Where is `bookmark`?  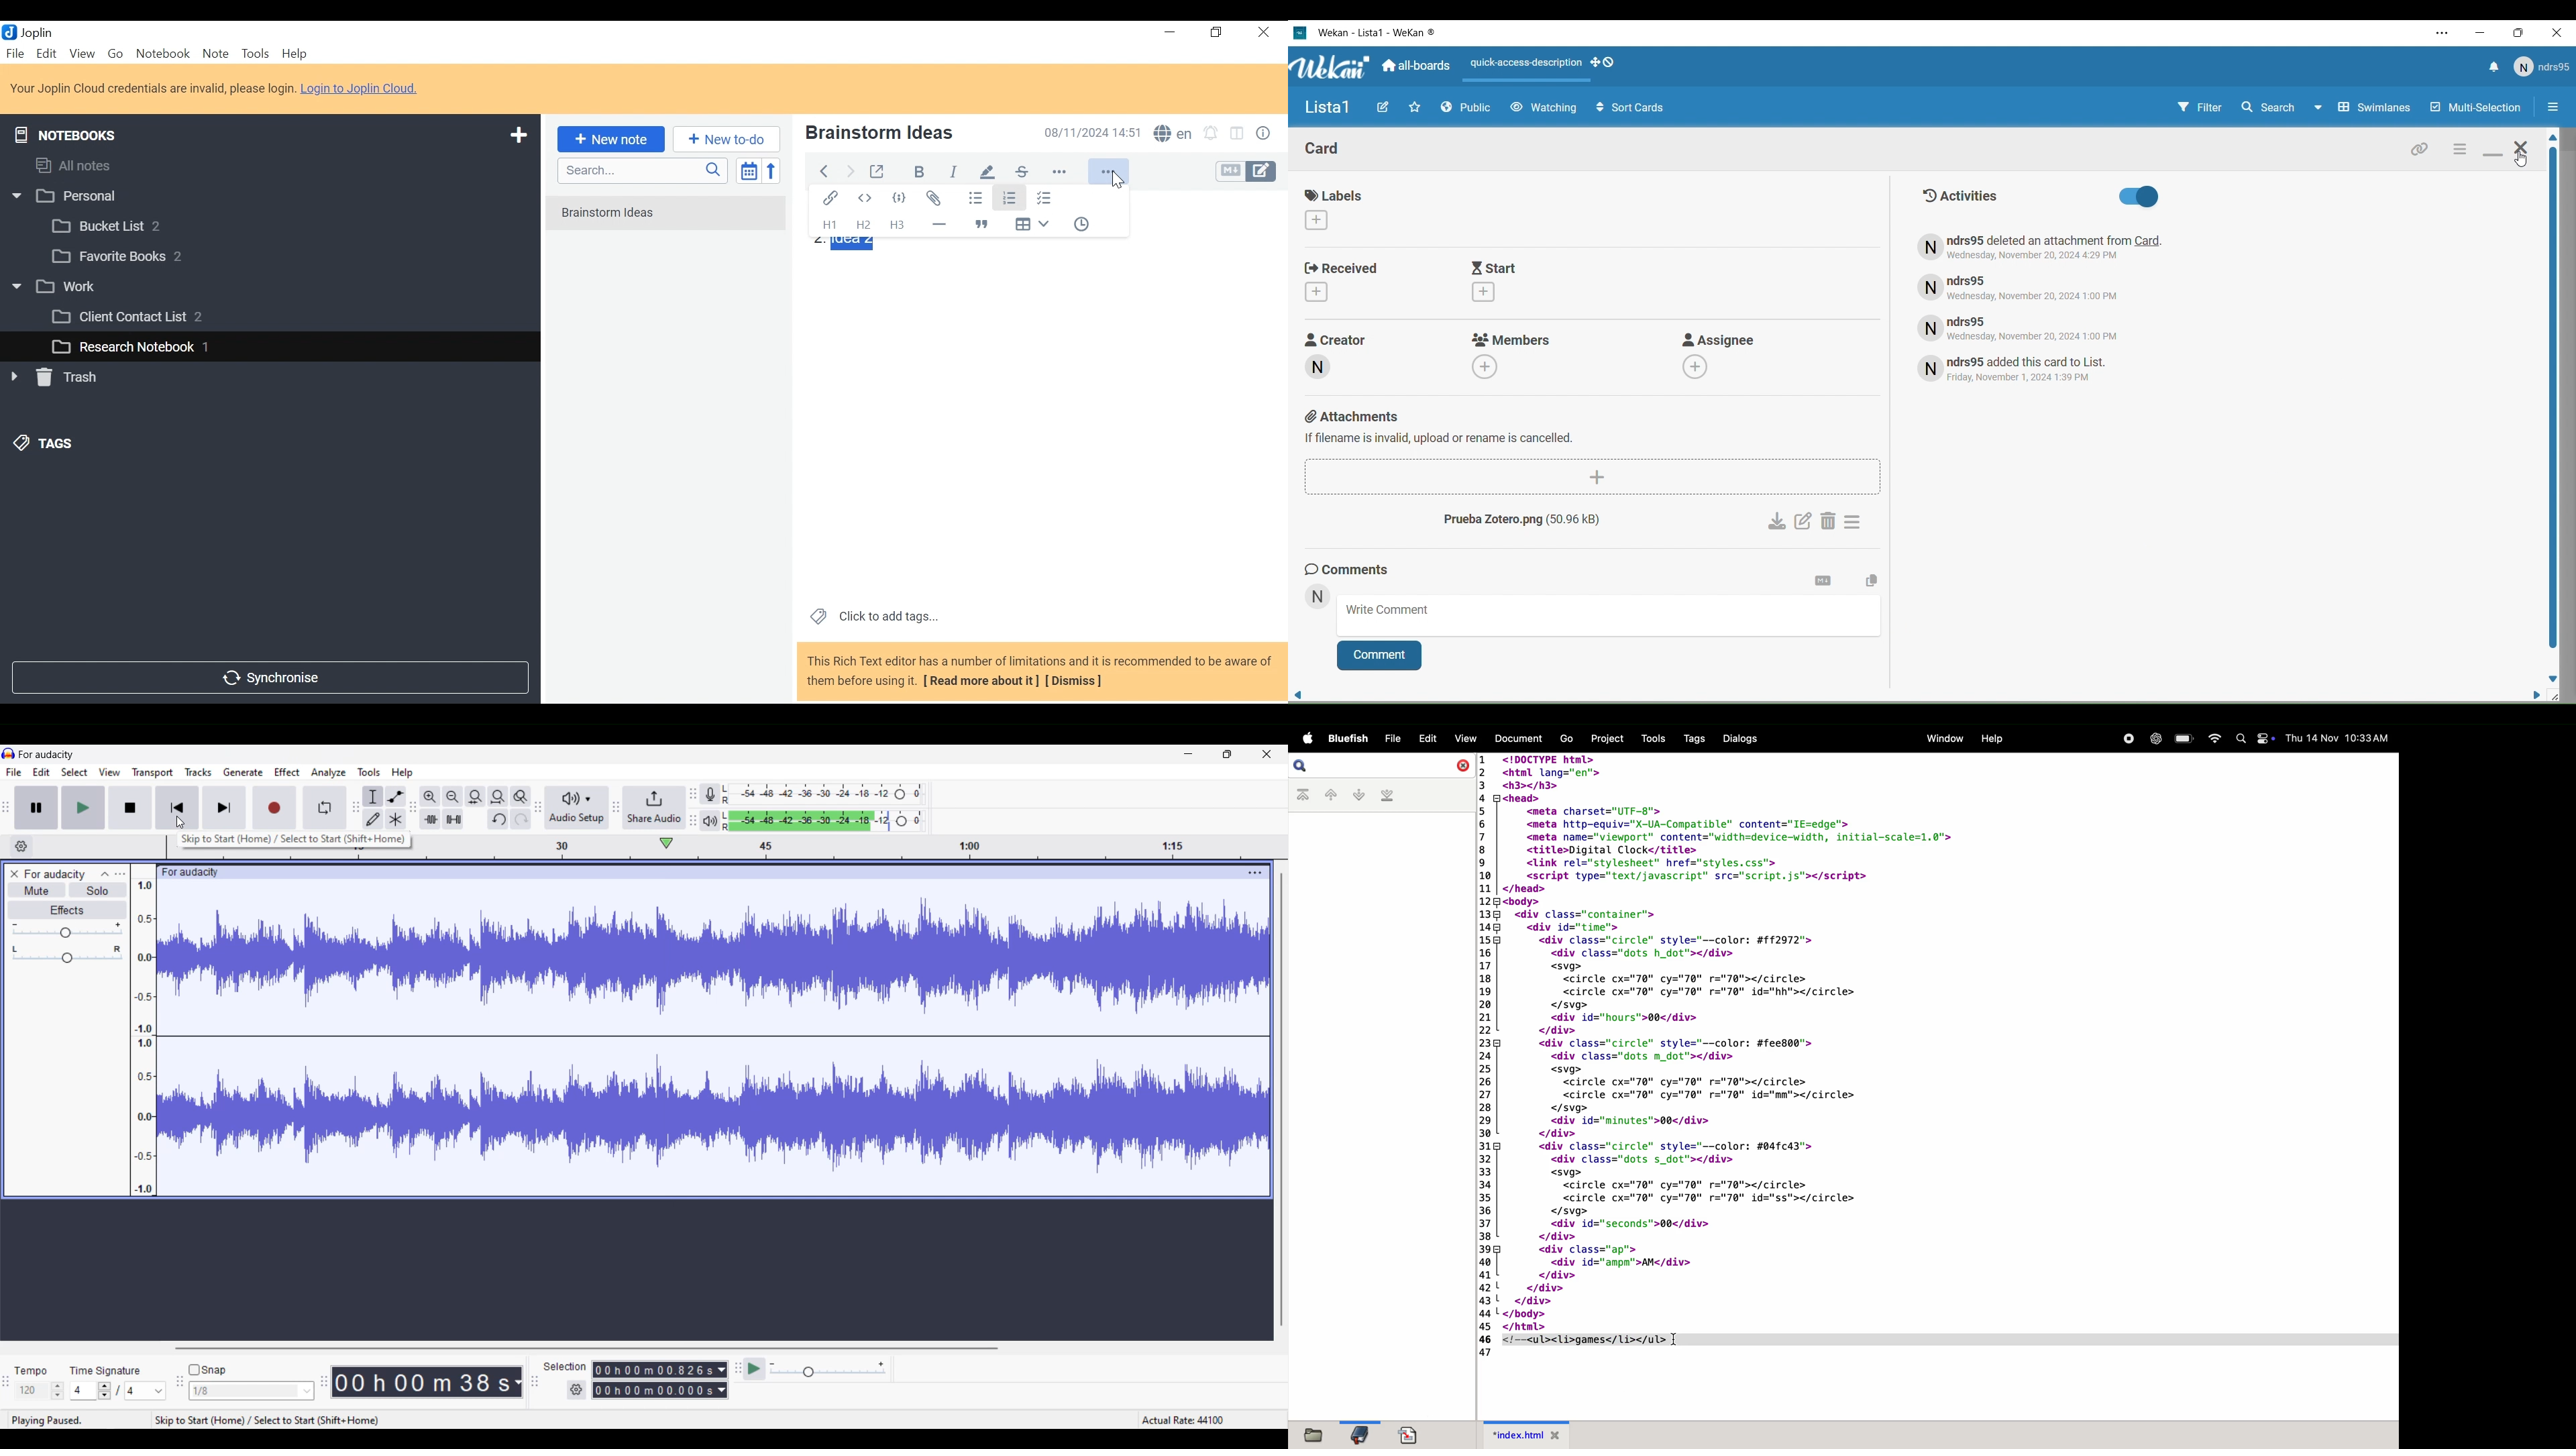
bookmark is located at coordinates (1357, 1435).